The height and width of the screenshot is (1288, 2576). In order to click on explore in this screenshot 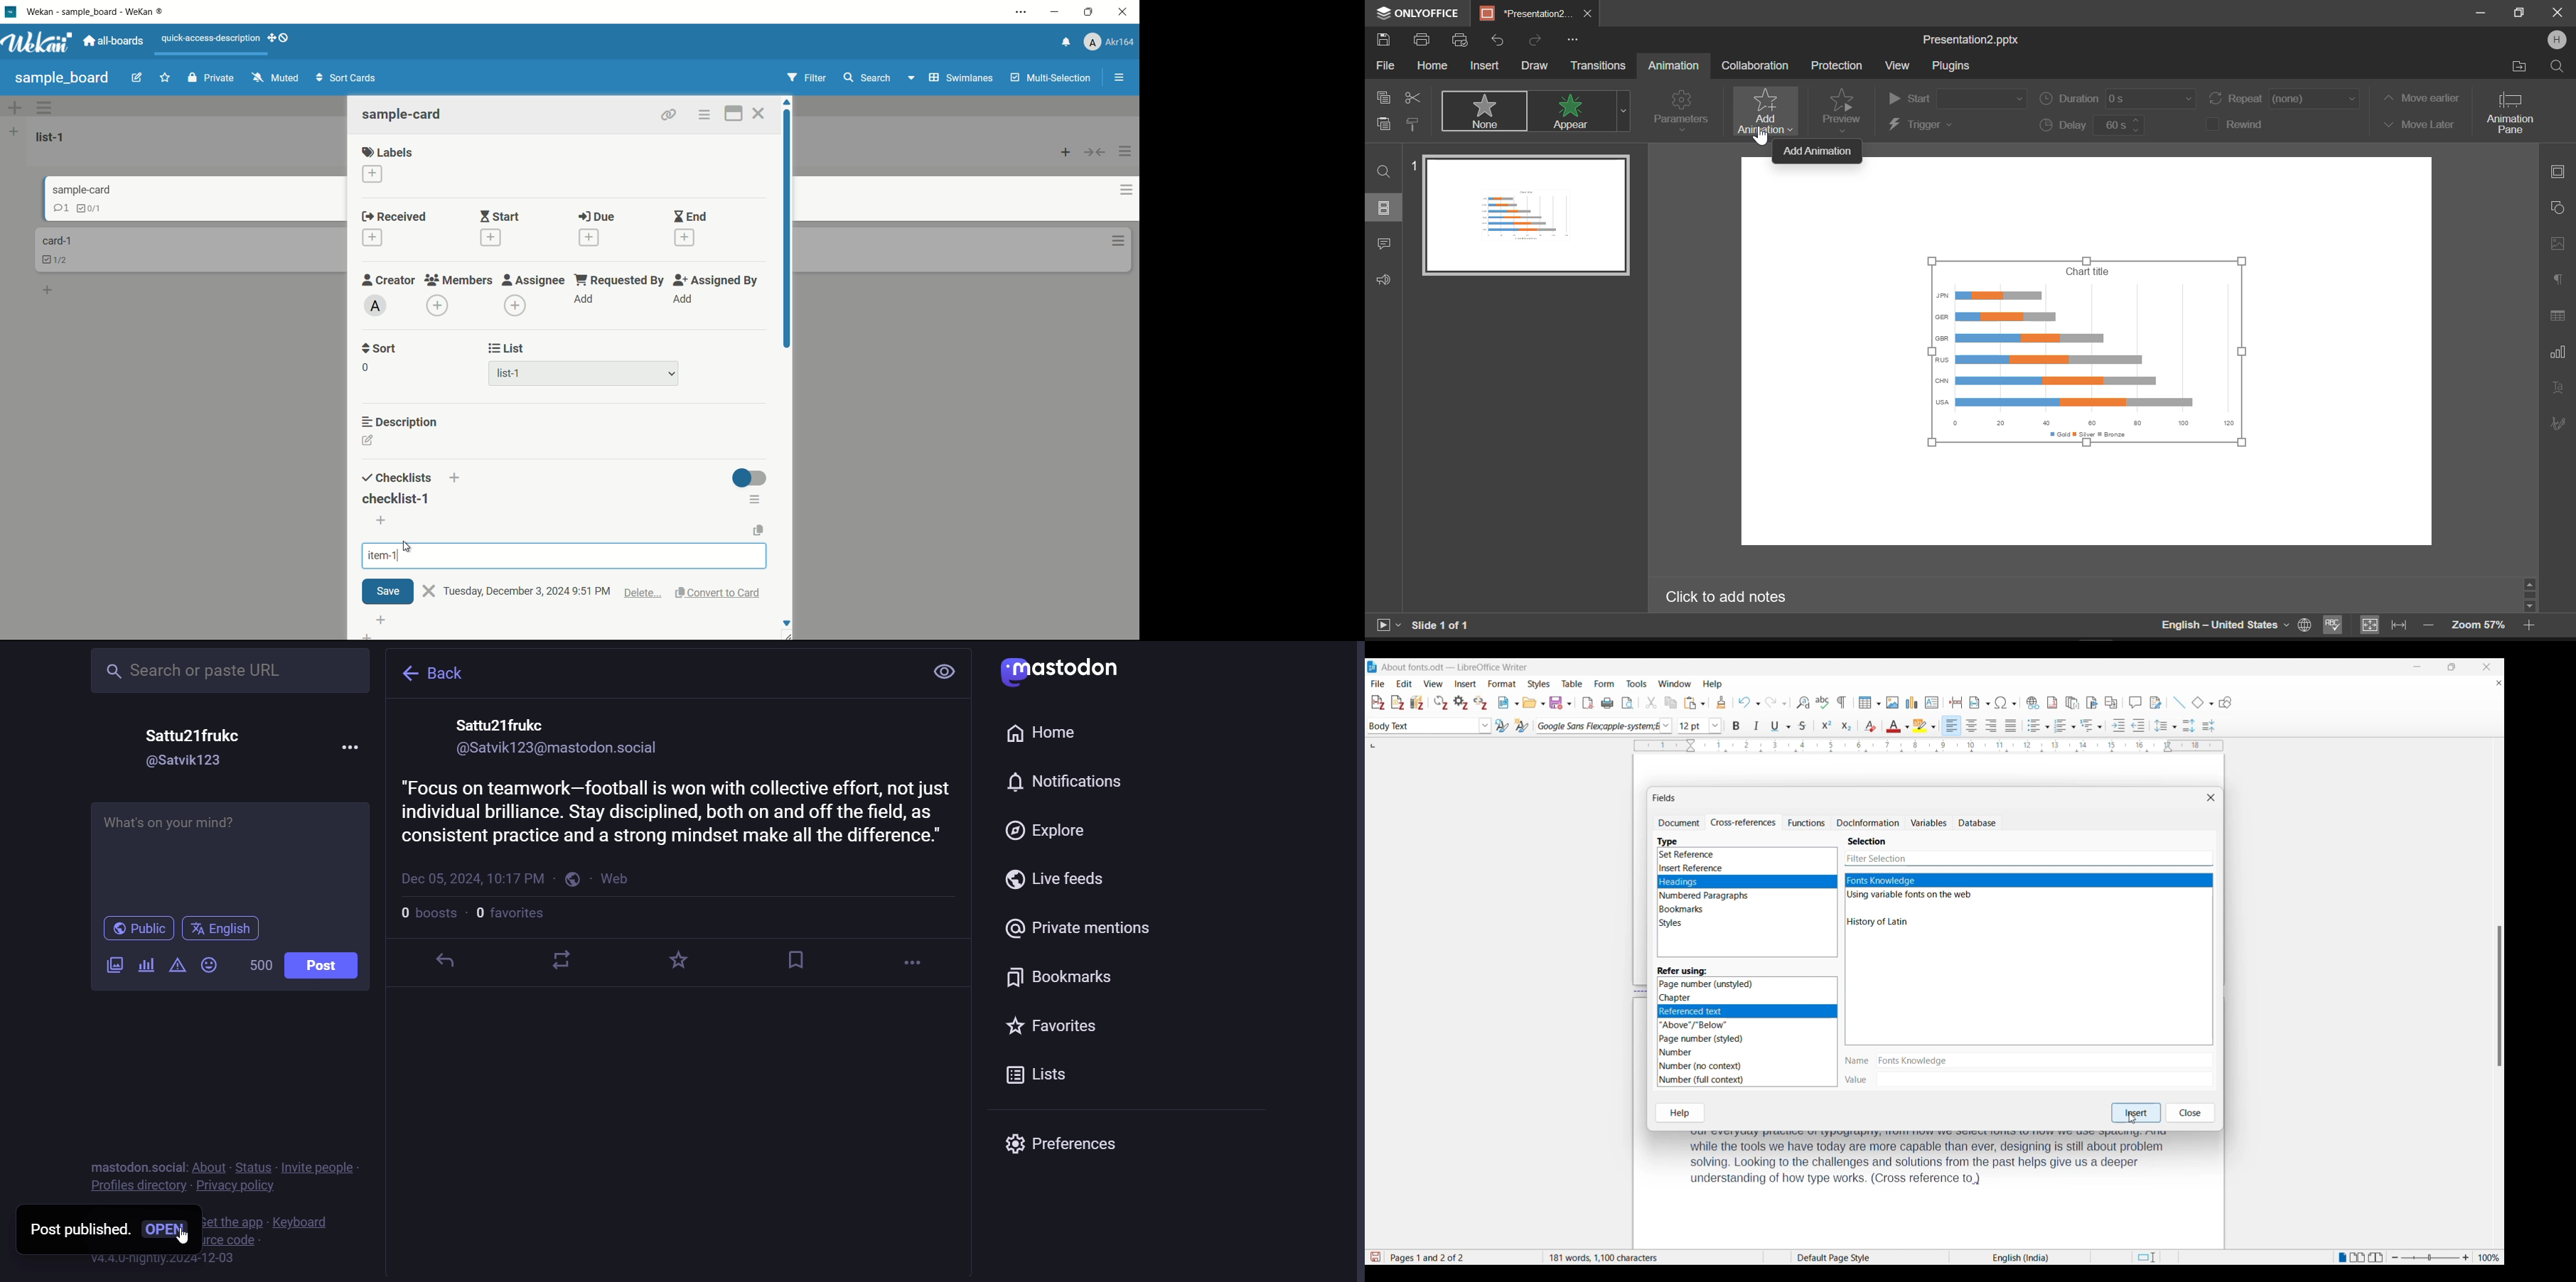, I will do `click(1048, 832)`.